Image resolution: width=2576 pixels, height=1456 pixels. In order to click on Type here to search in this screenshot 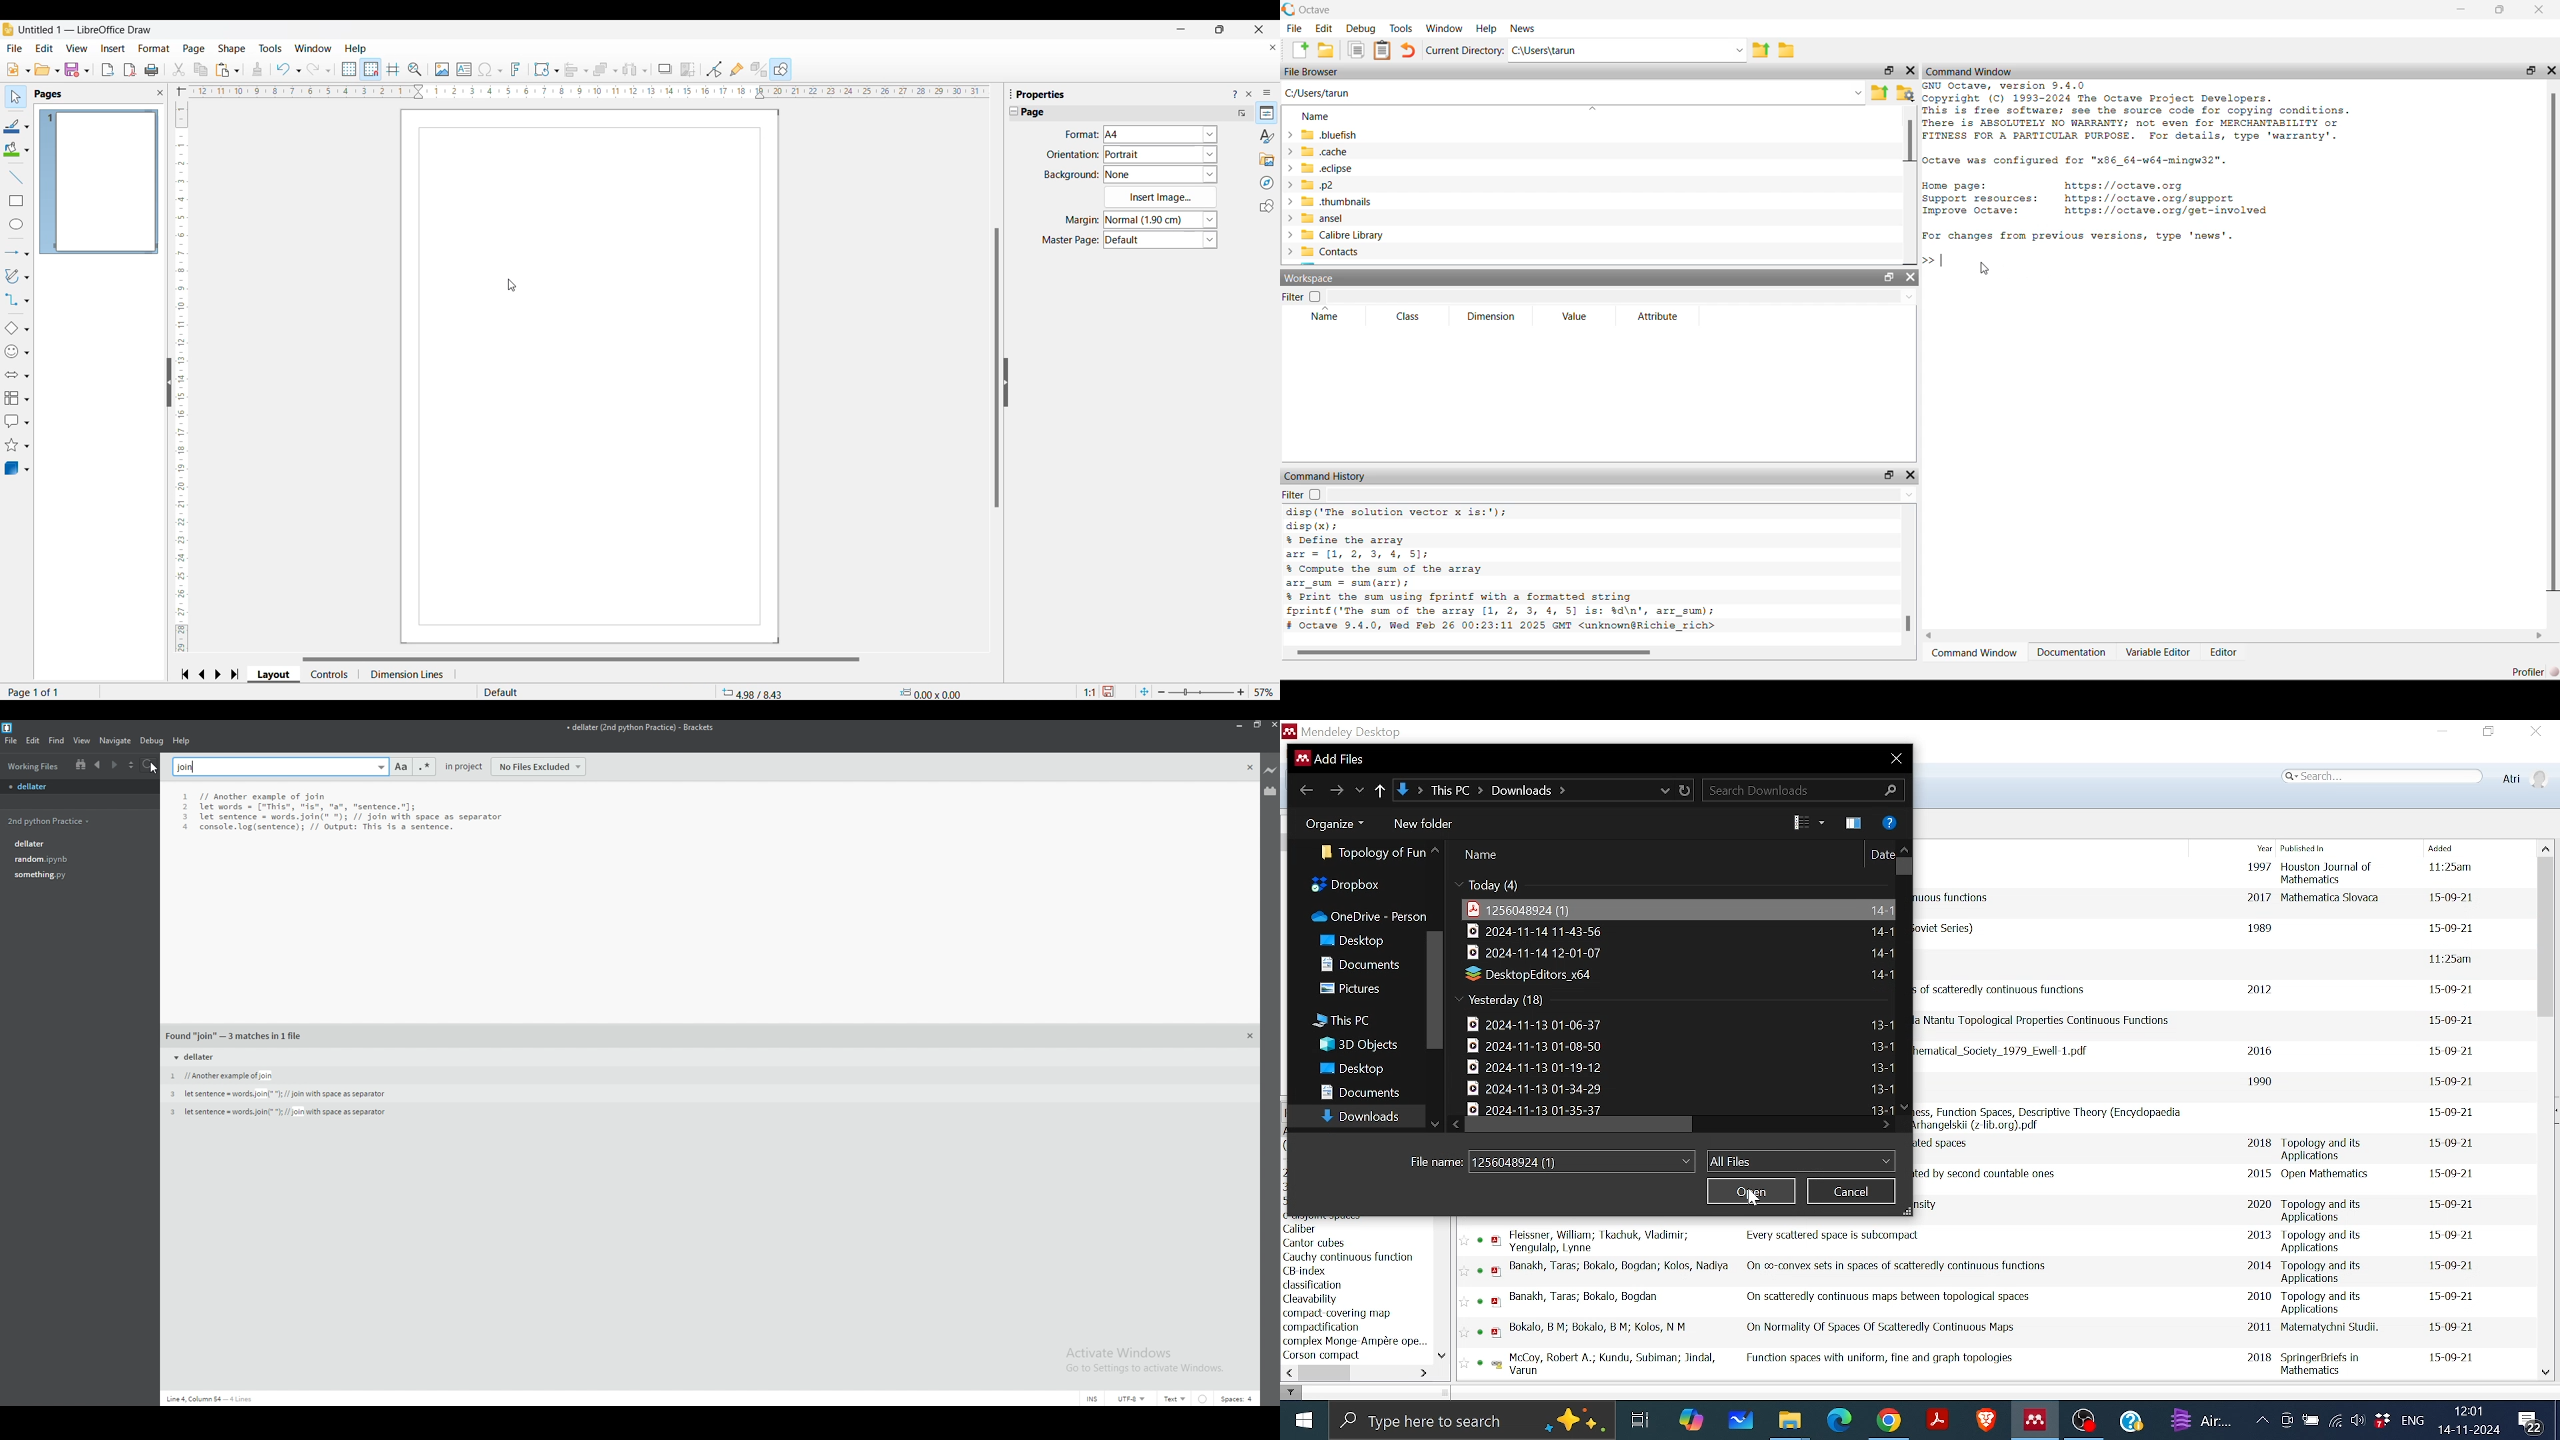, I will do `click(1472, 1421)`.